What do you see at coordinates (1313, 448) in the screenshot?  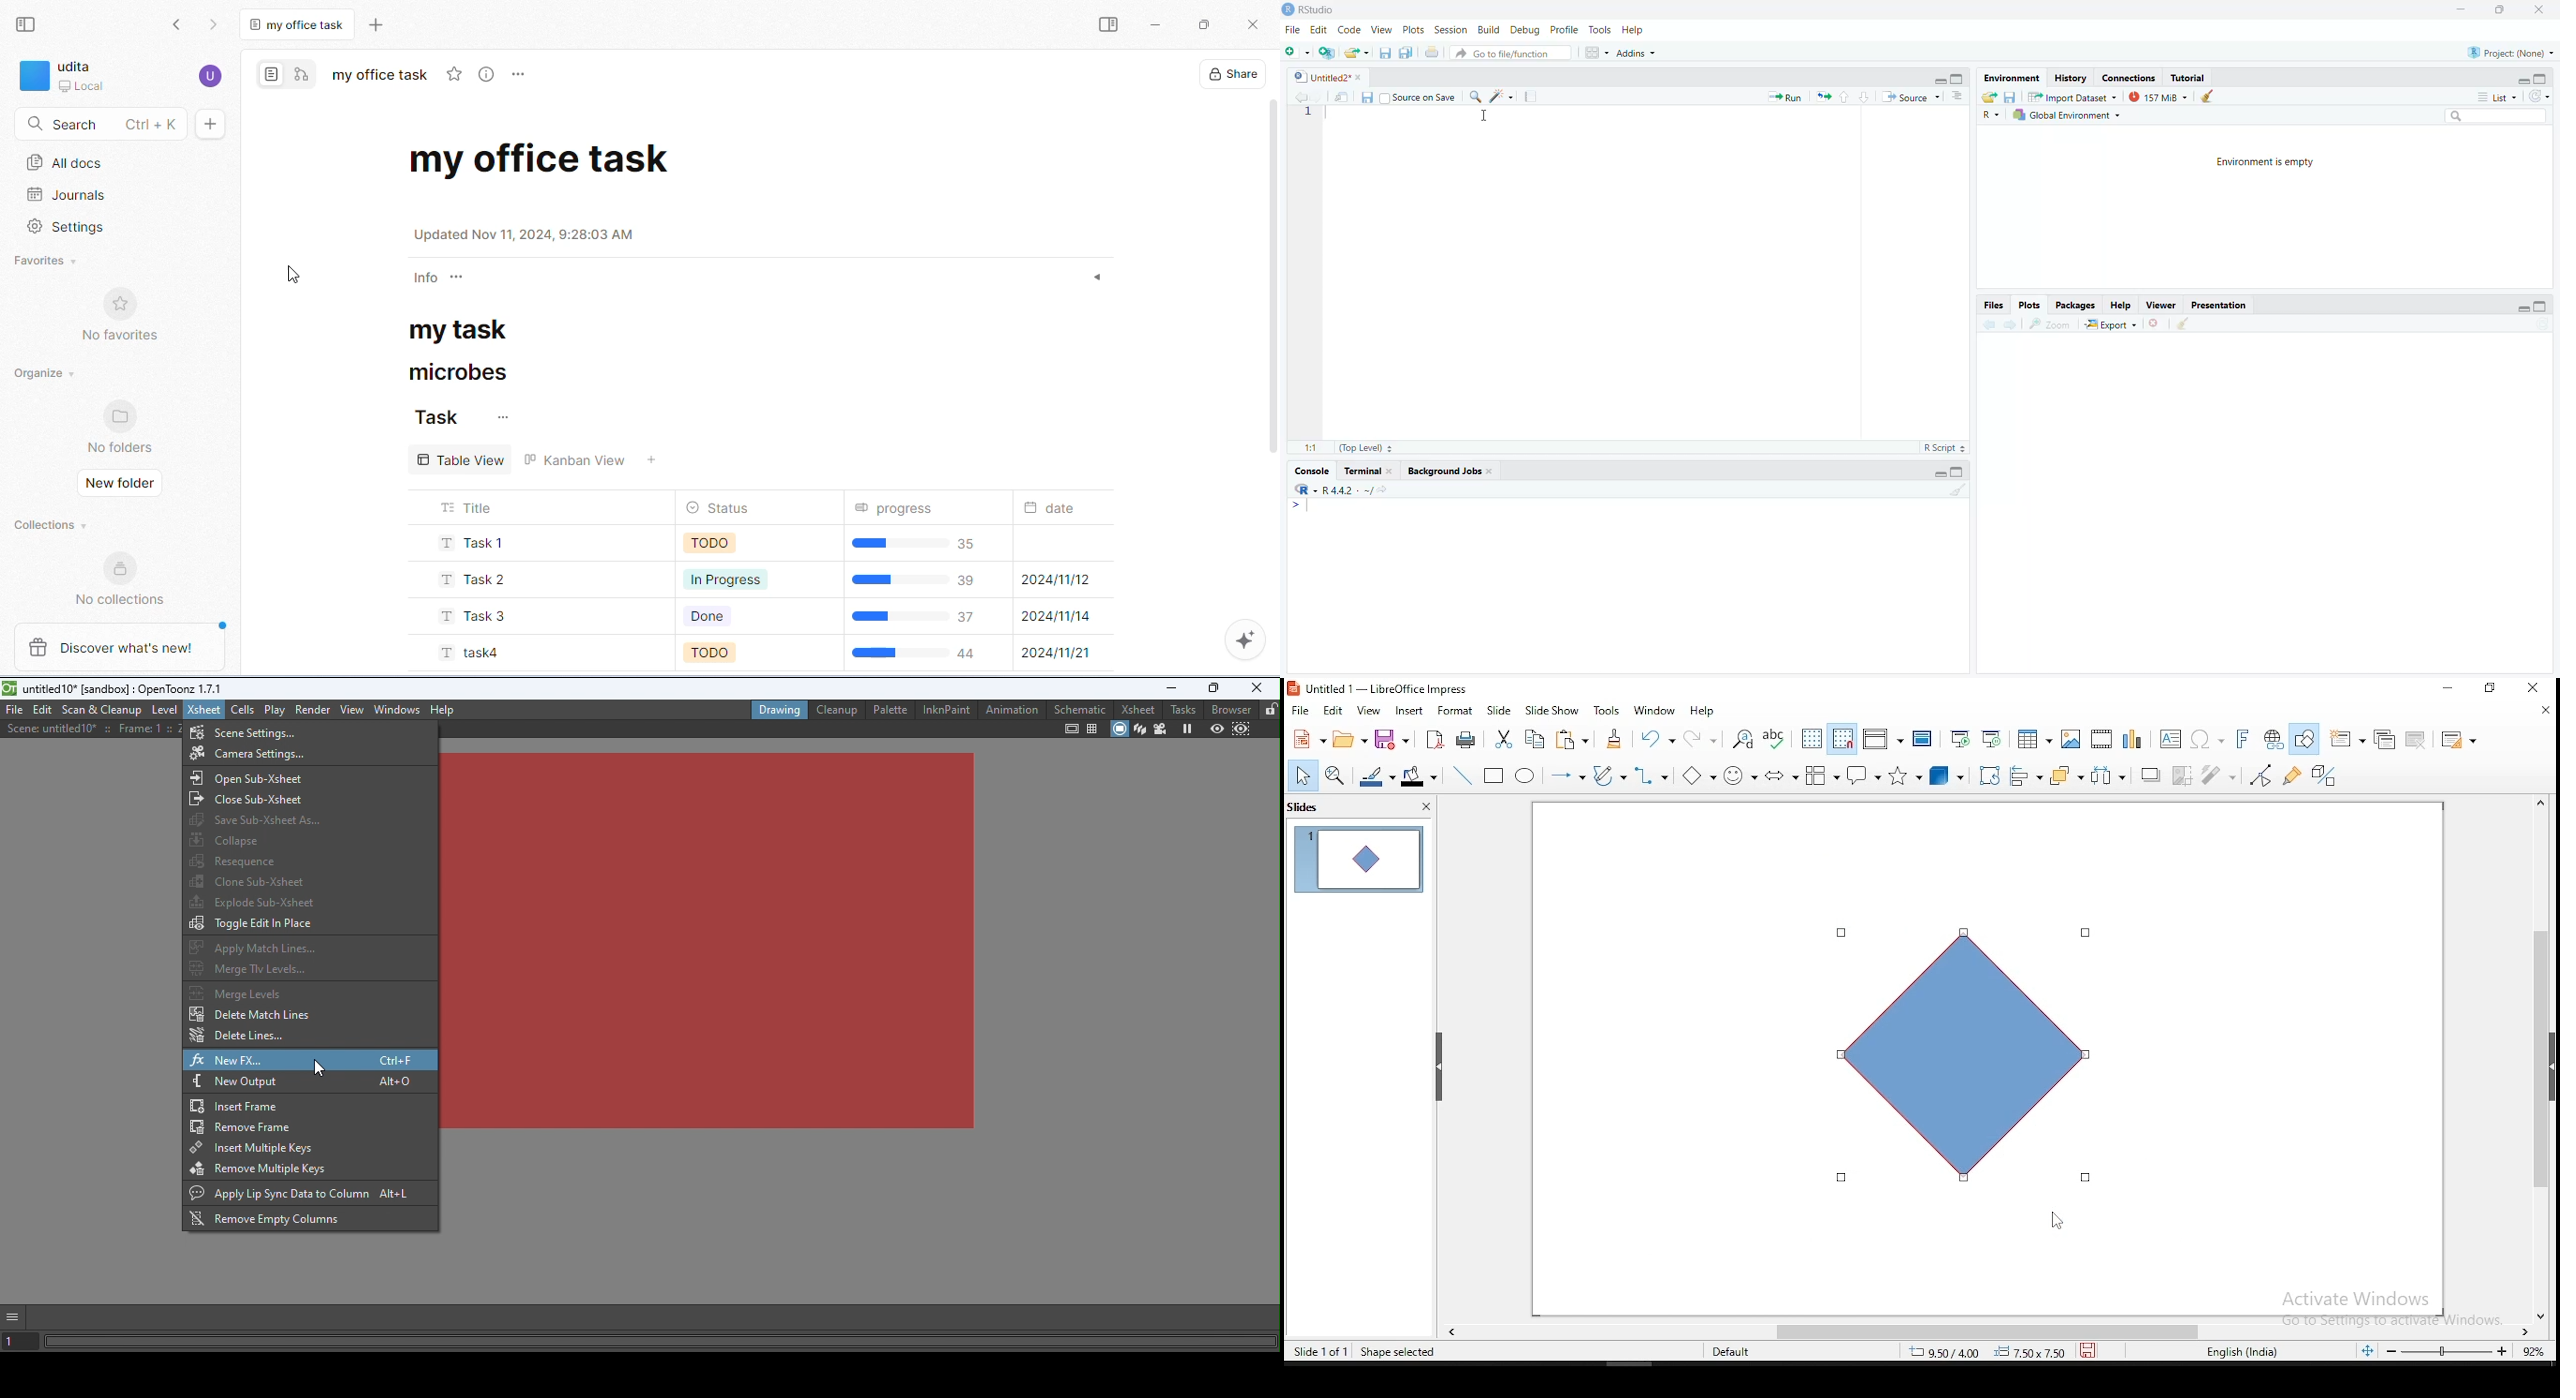 I see `1:1` at bounding box center [1313, 448].